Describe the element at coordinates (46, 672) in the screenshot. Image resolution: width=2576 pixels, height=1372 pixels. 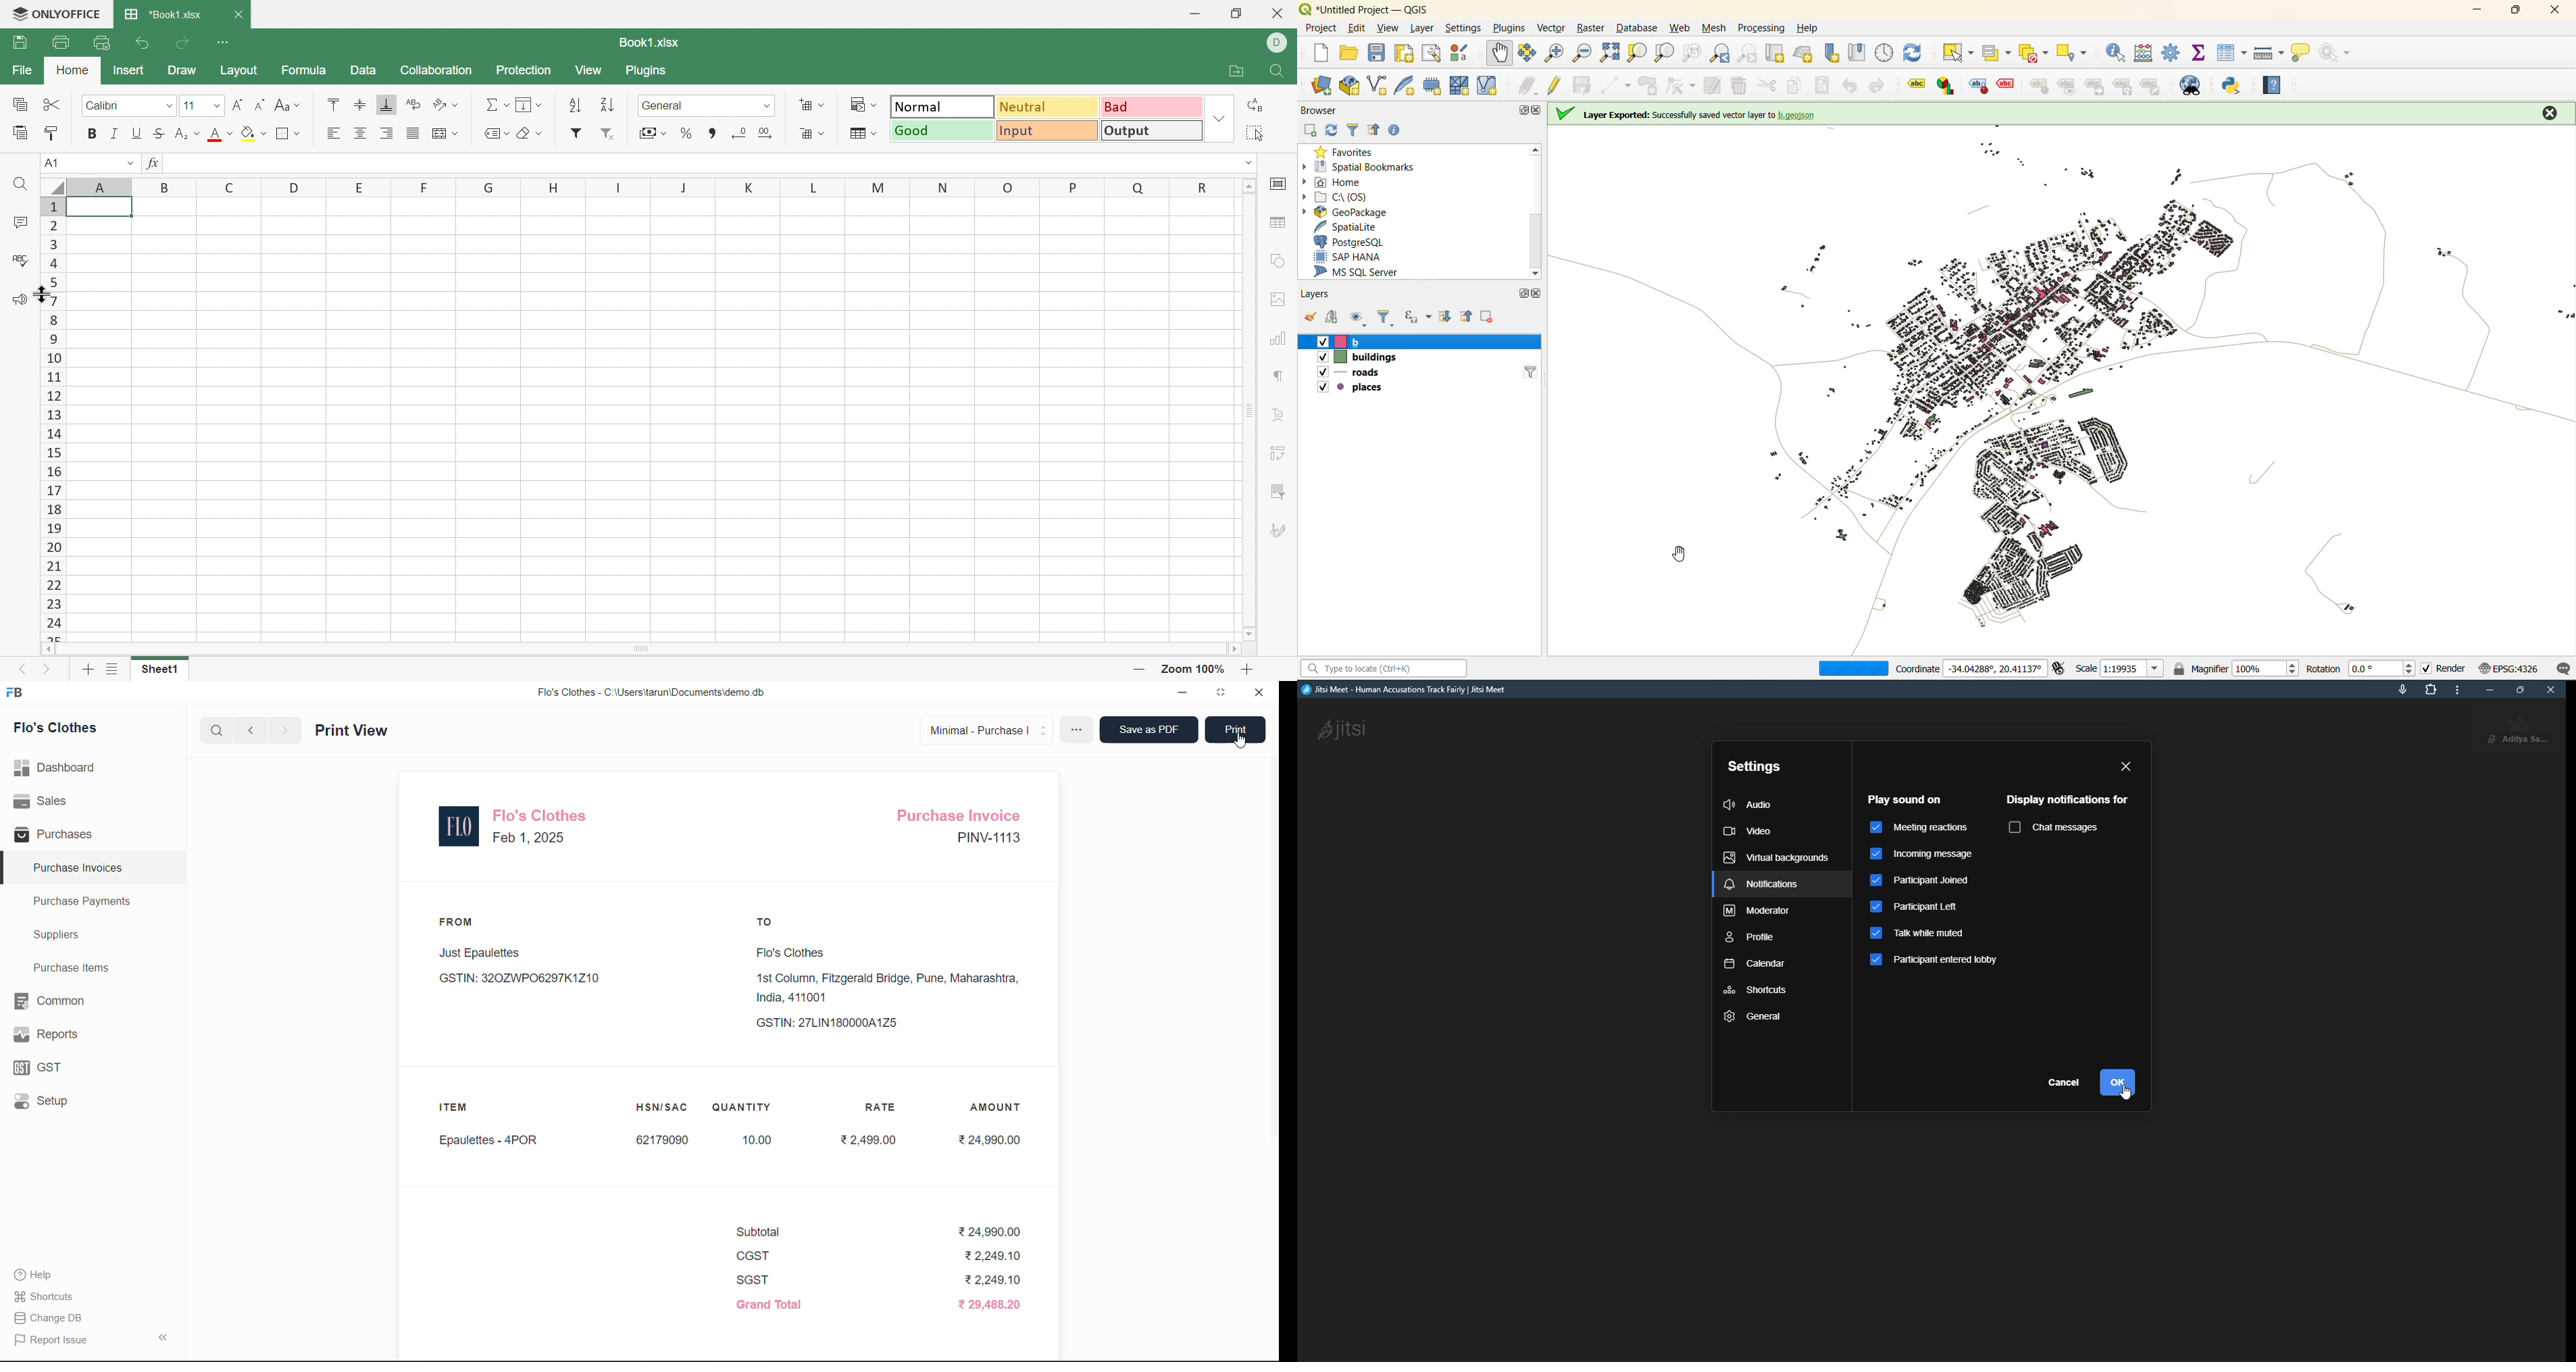
I see `Next` at that location.